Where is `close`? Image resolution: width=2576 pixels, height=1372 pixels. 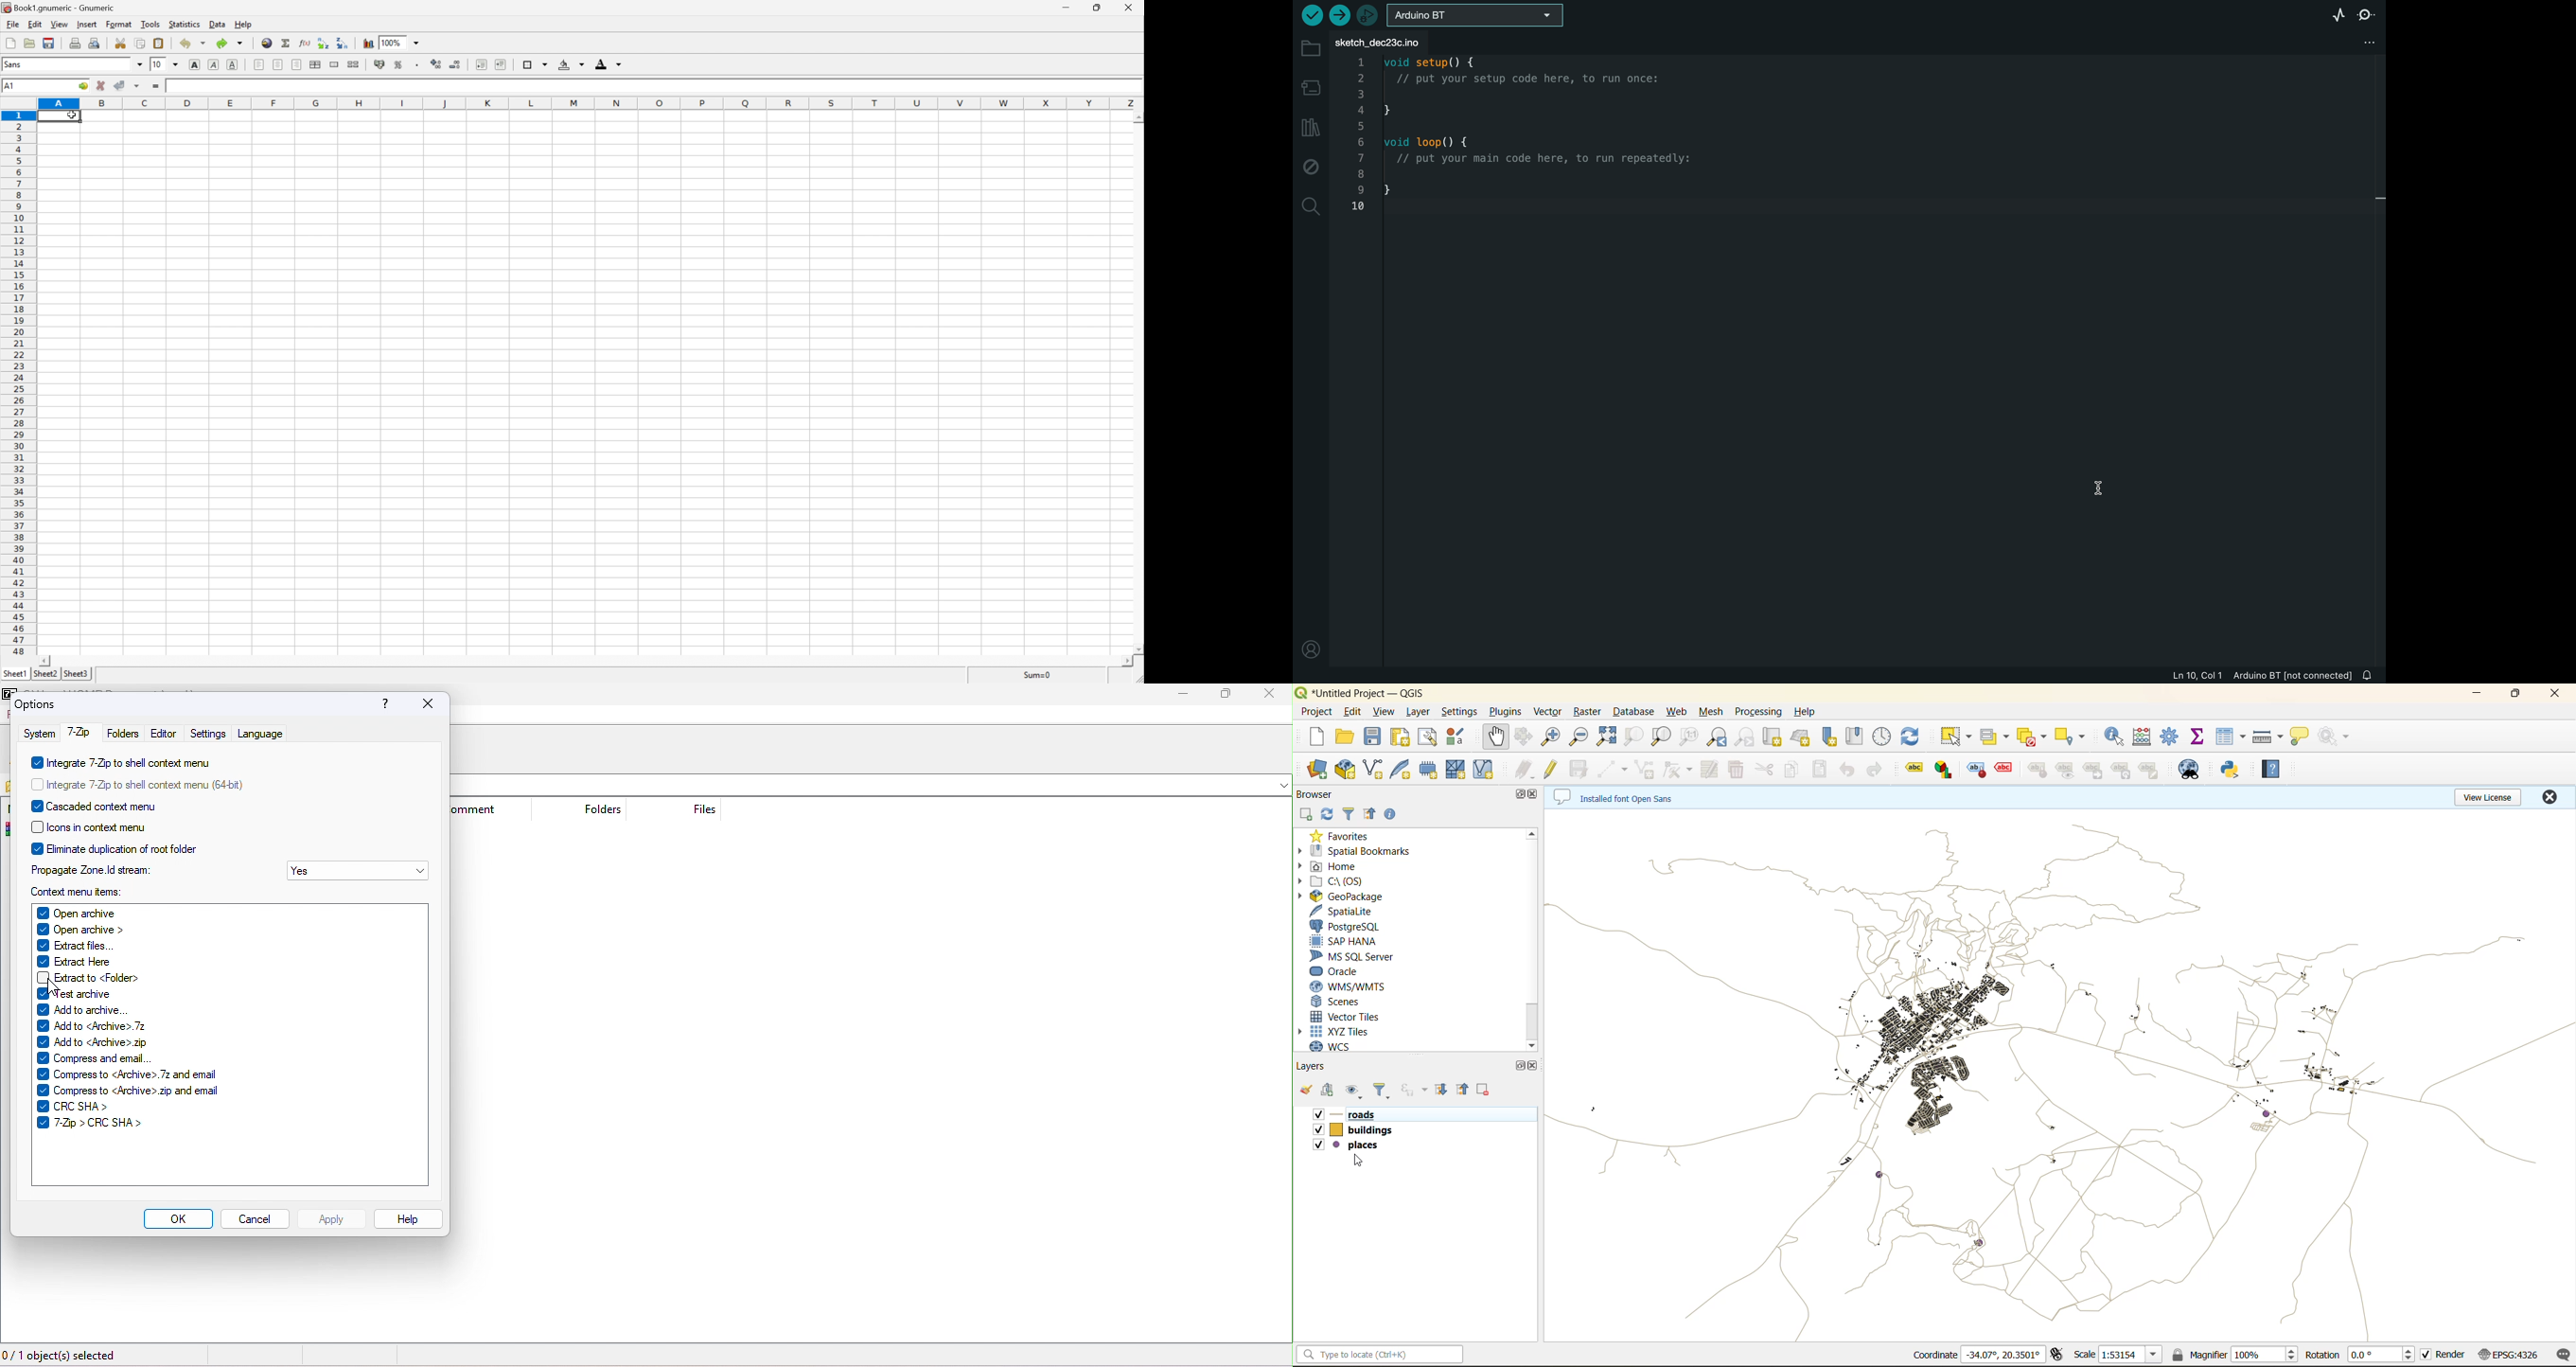
close is located at coordinates (1271, 694).